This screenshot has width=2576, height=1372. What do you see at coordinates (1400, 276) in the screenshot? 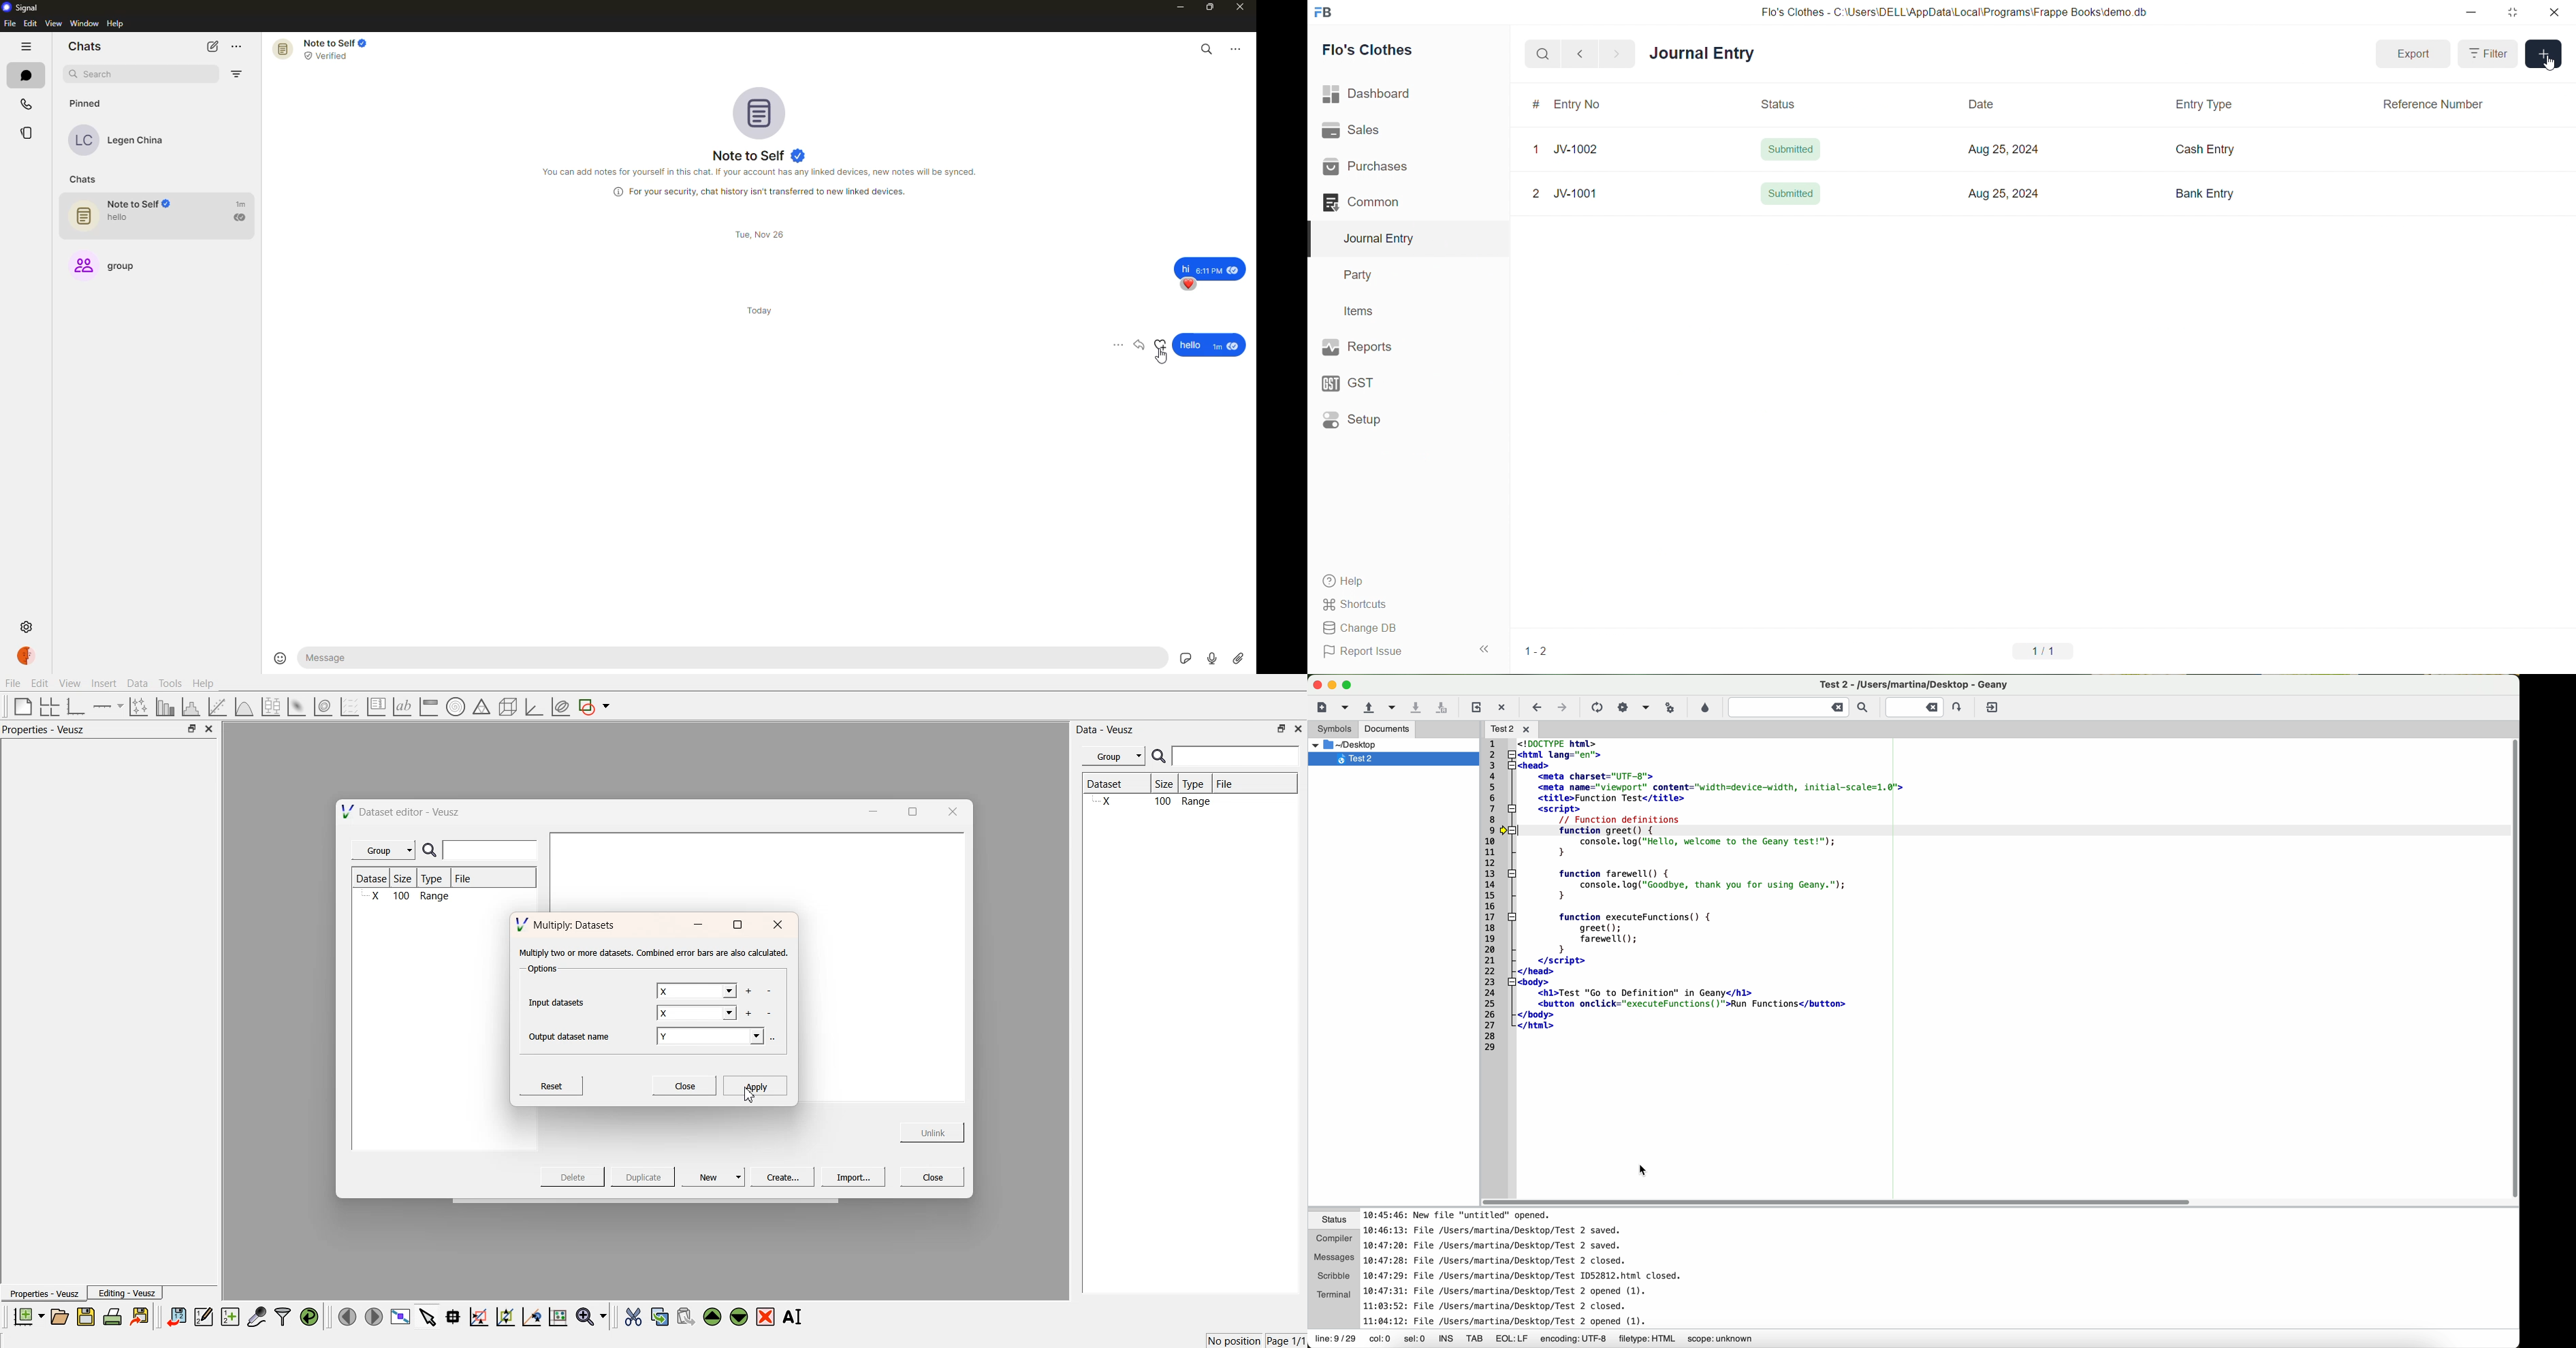
I see `Party` at bounding box center [1400, 276].